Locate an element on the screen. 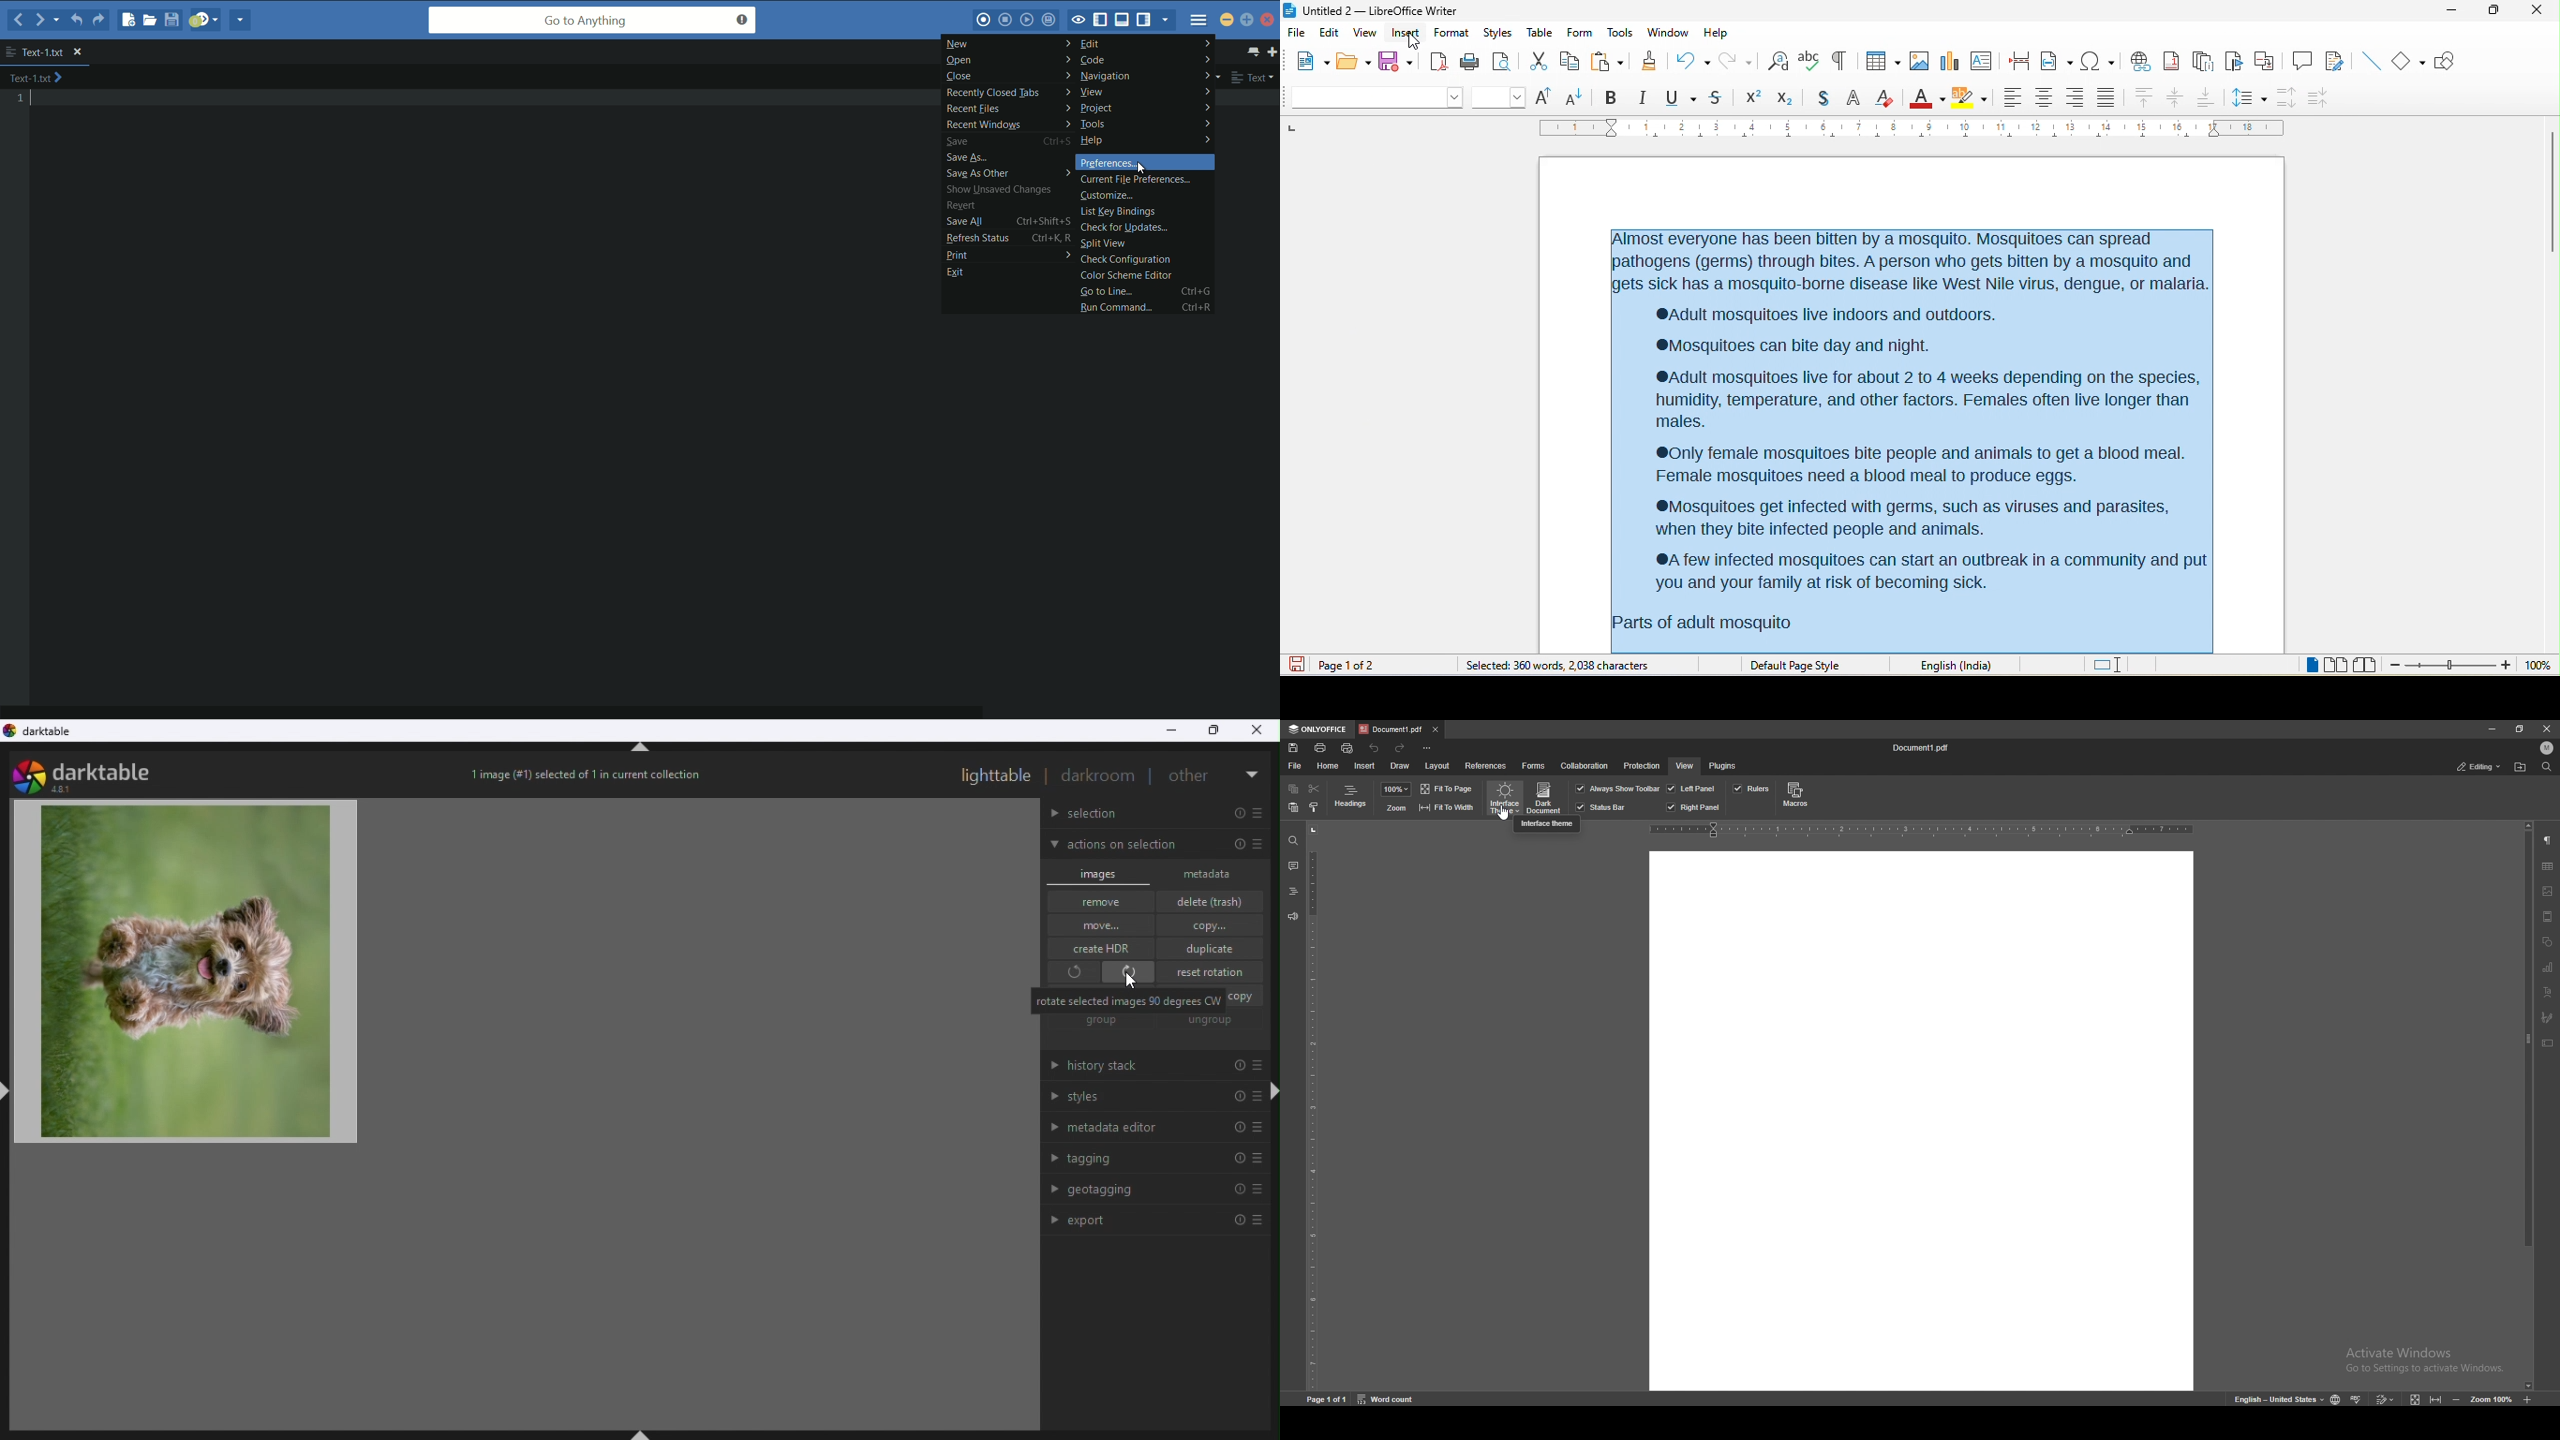 Image resolution: width=2576 pixels, height=1456 pixels. Rotated image is located at coordinates (195, 976).